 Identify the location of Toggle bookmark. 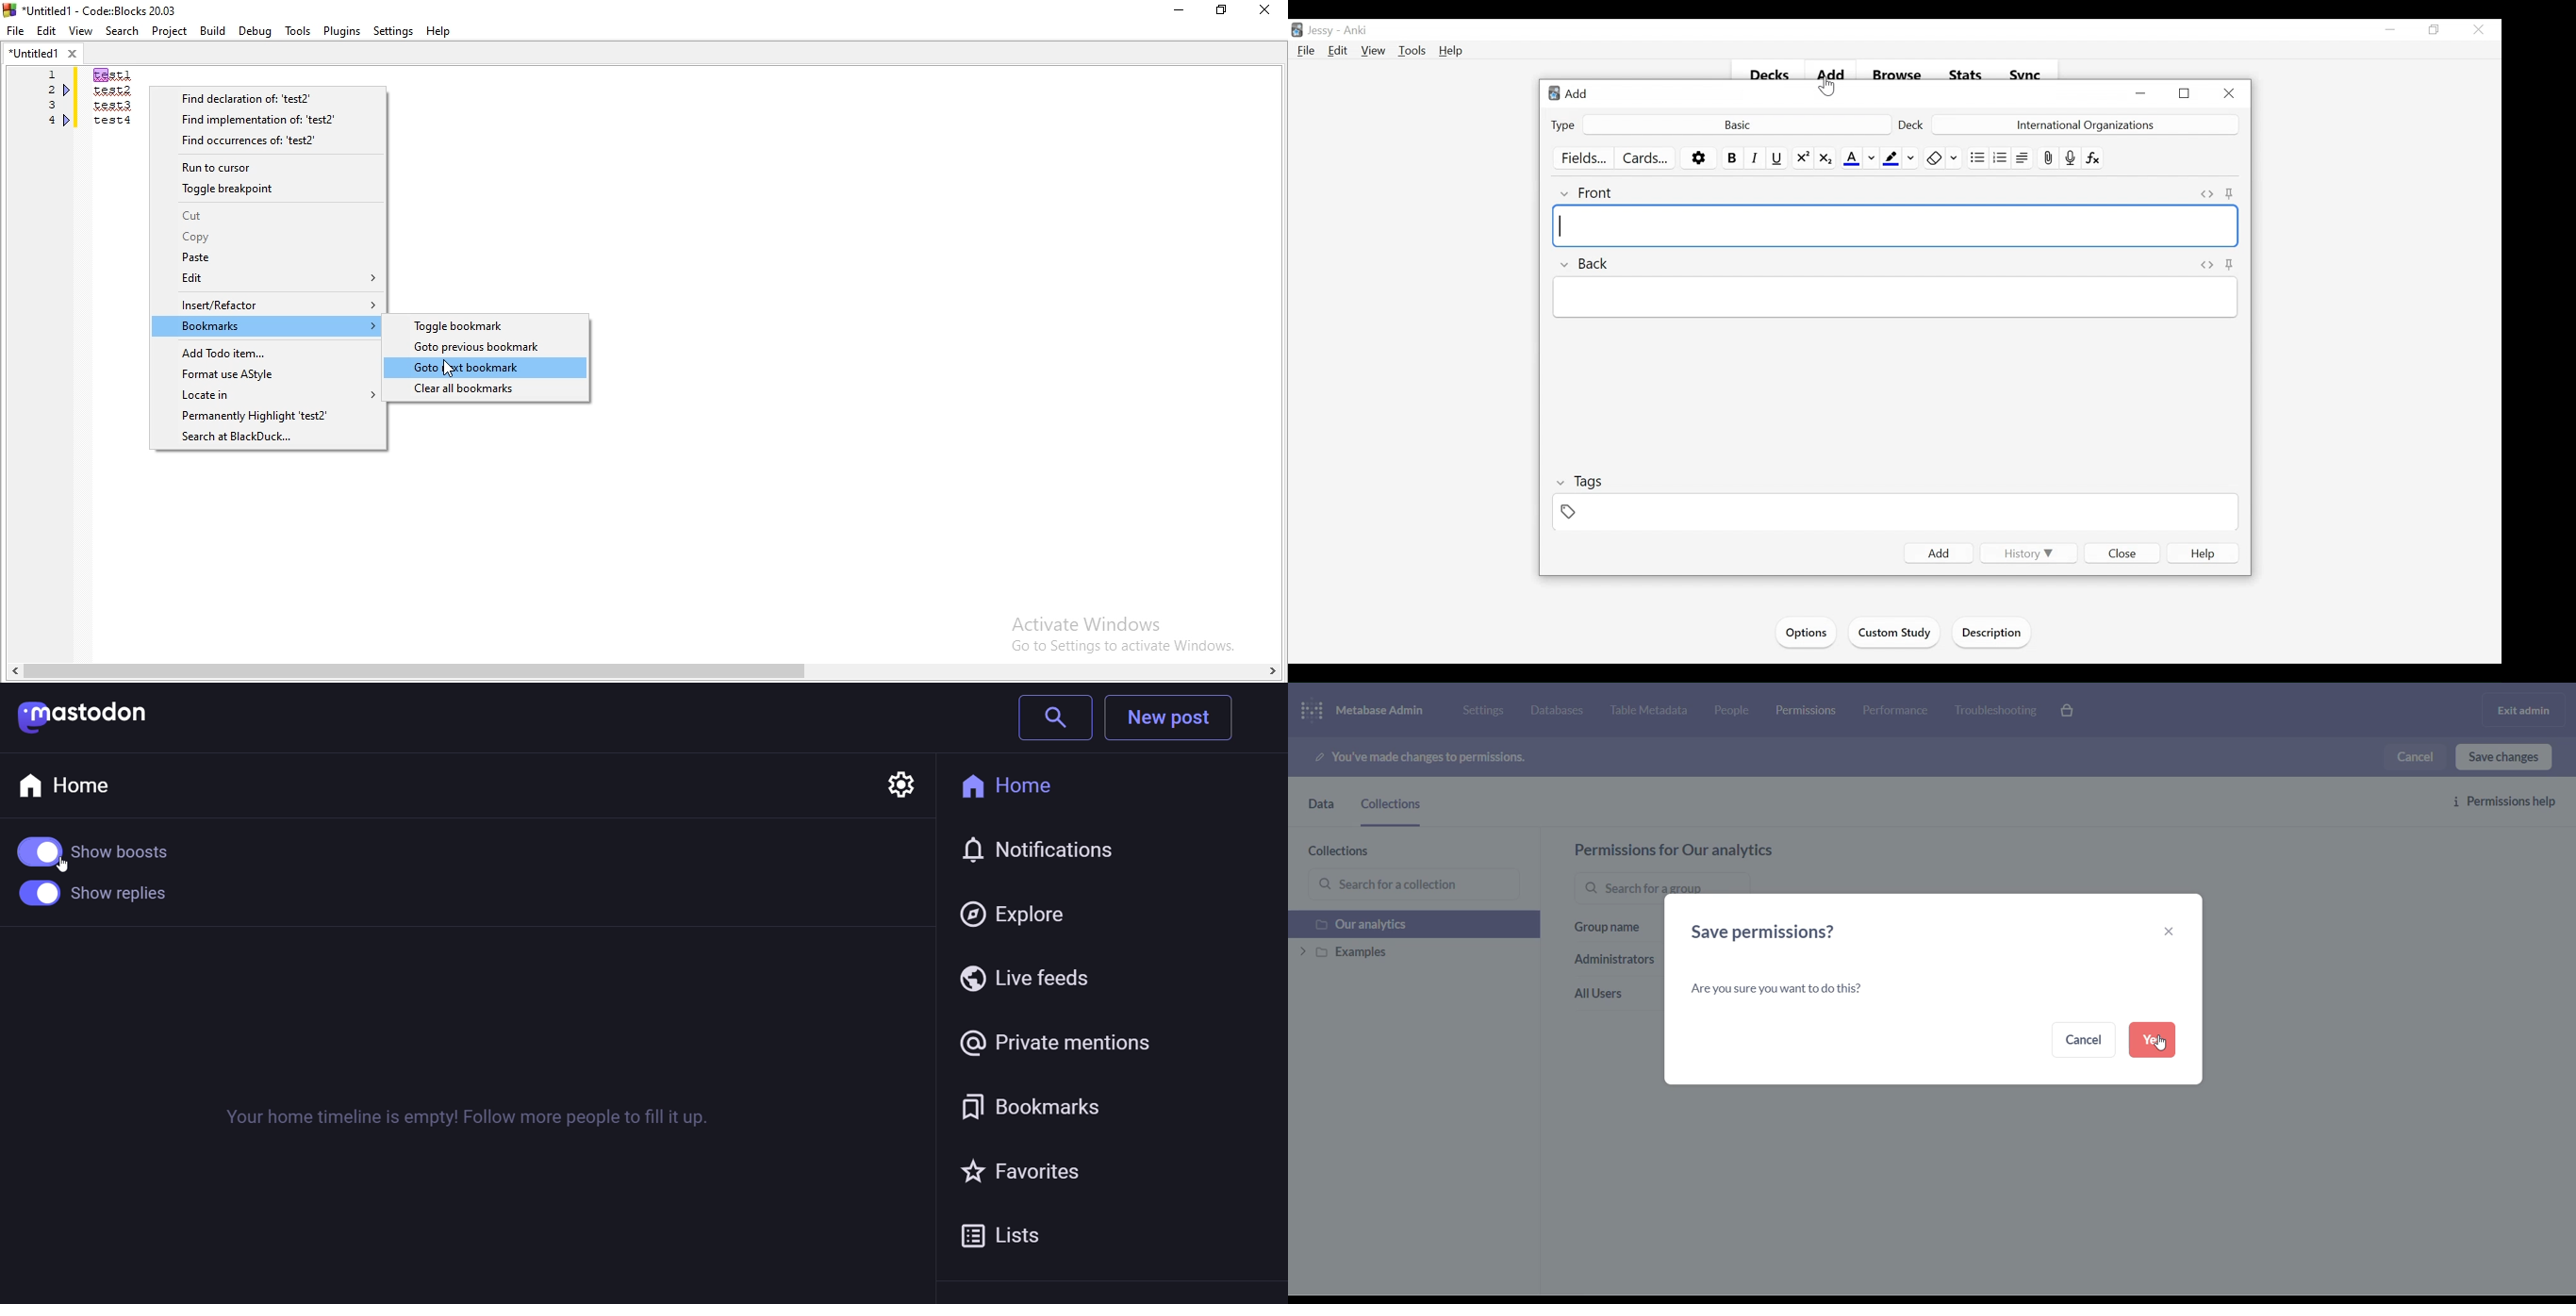
(487, 325).